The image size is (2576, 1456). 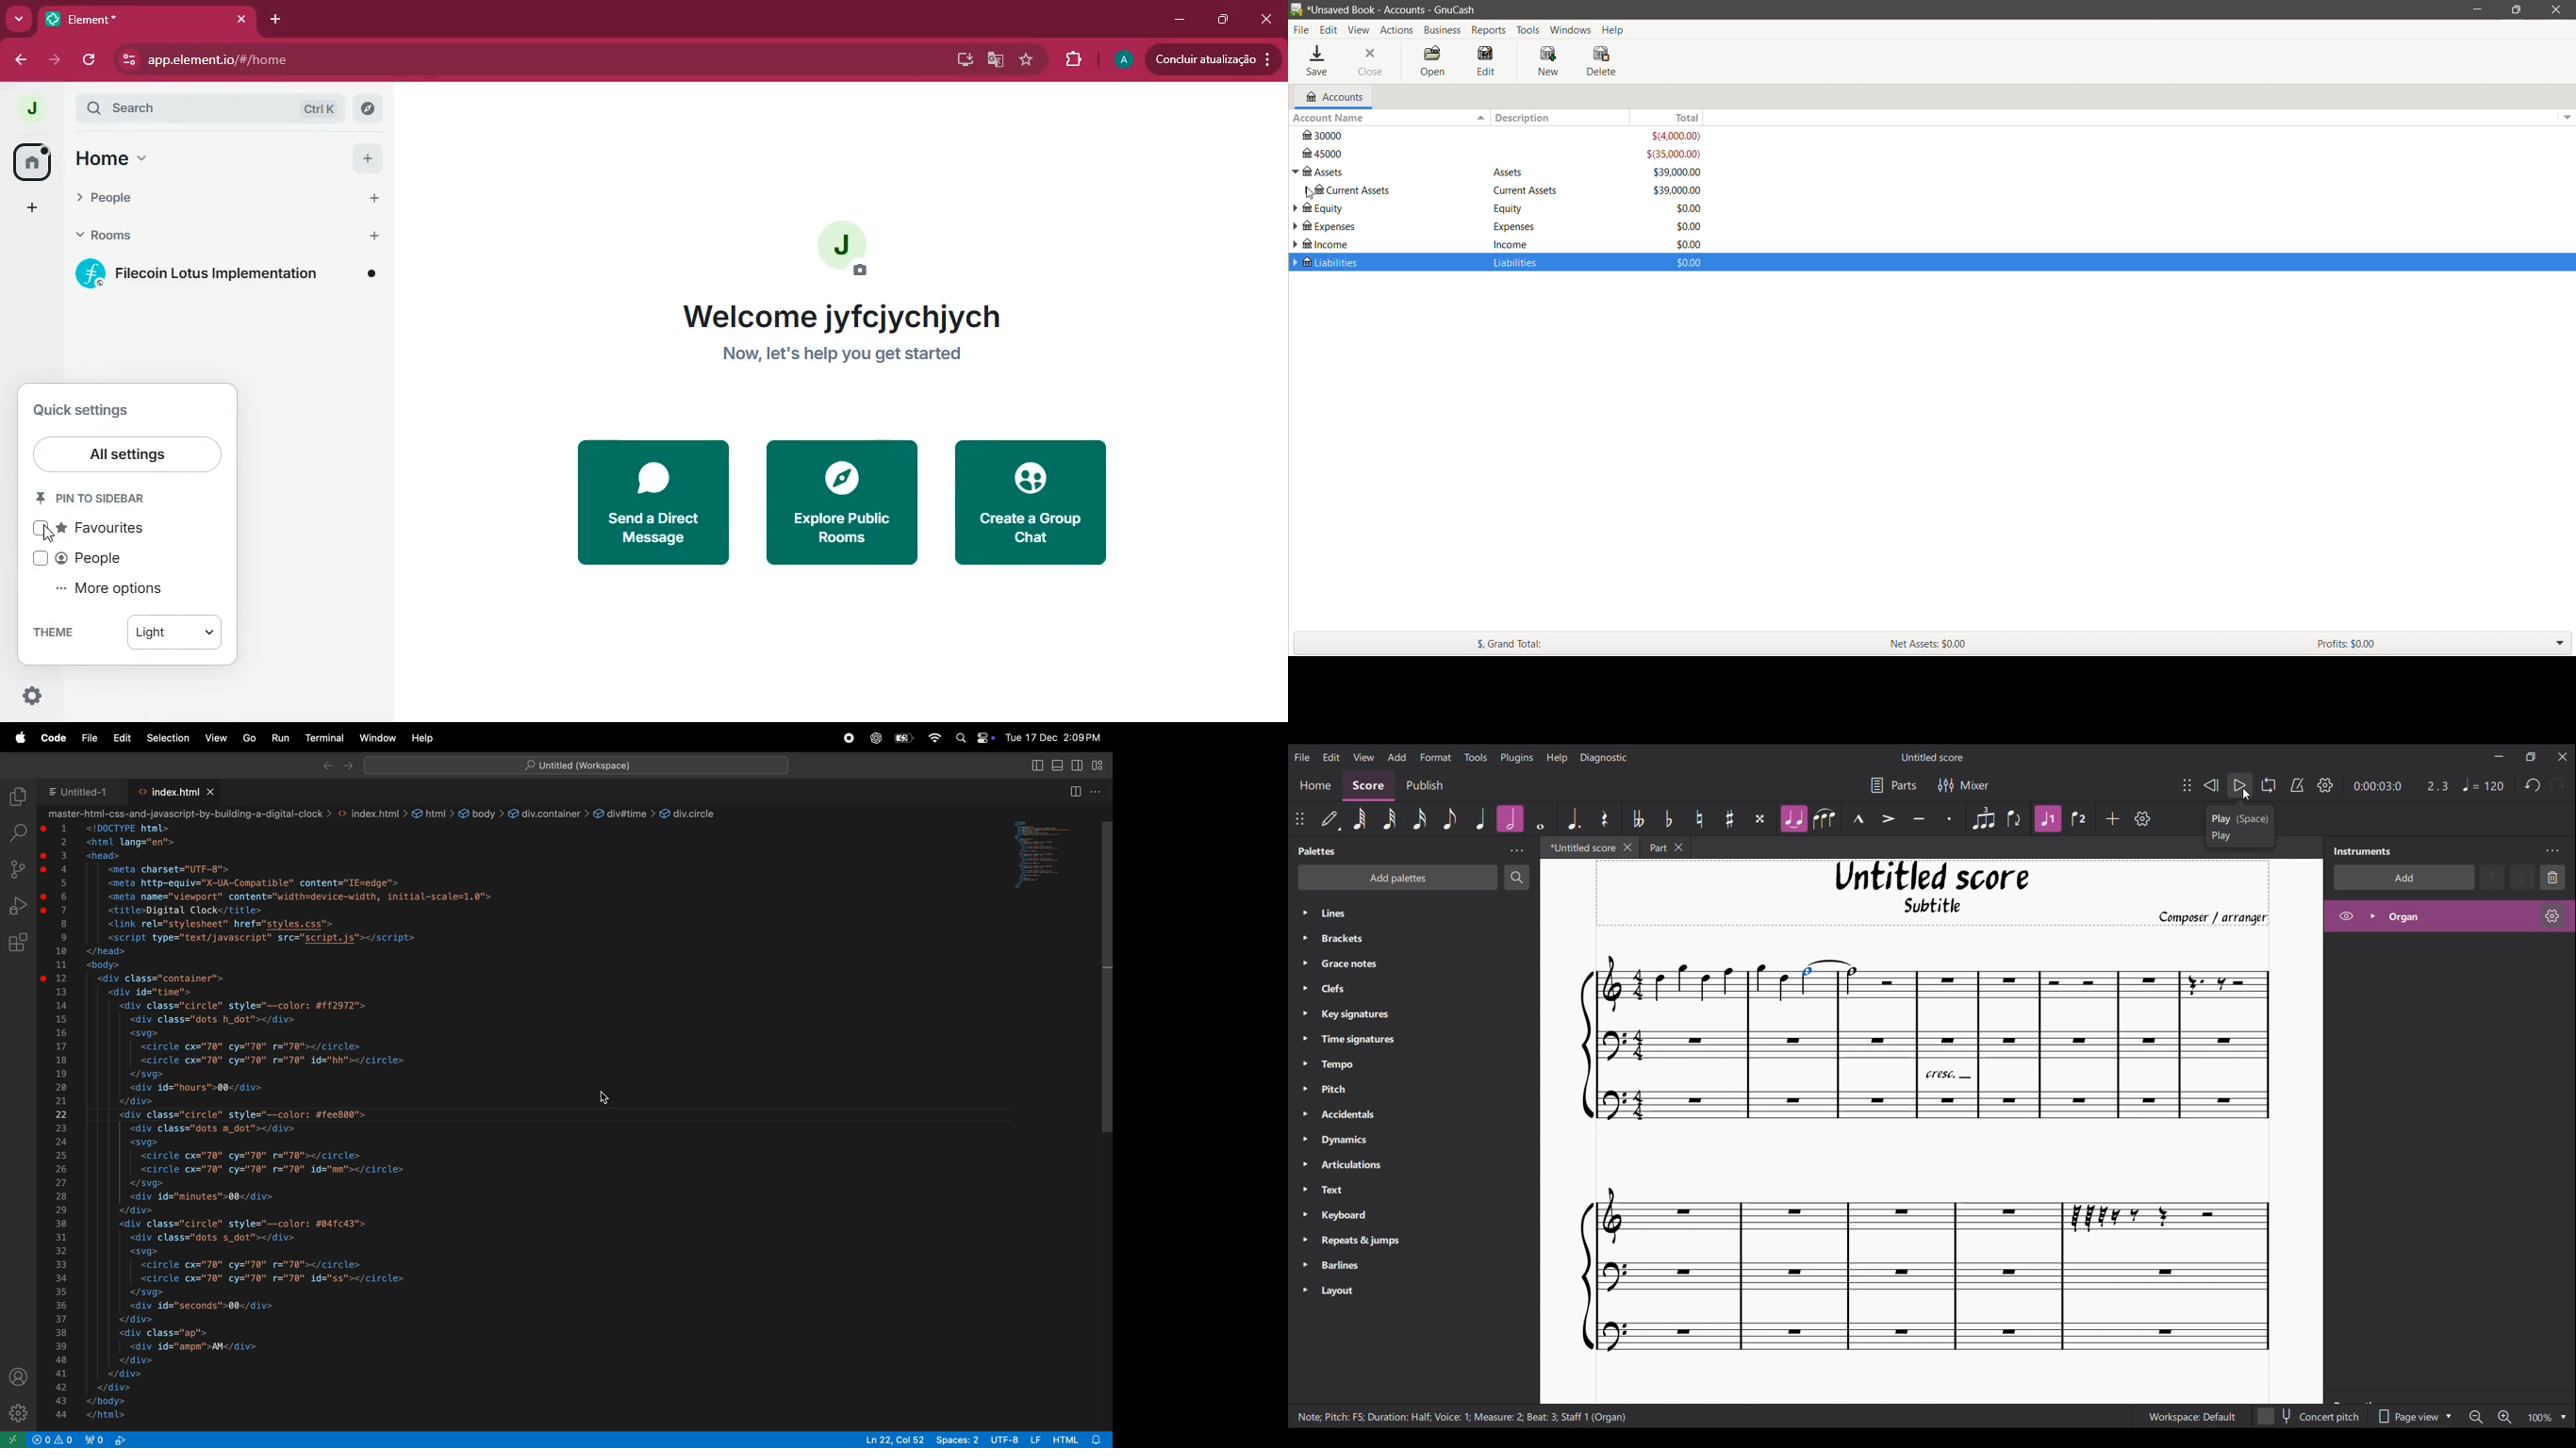 I want to click on Panel title, so click(x=2363, y=851).